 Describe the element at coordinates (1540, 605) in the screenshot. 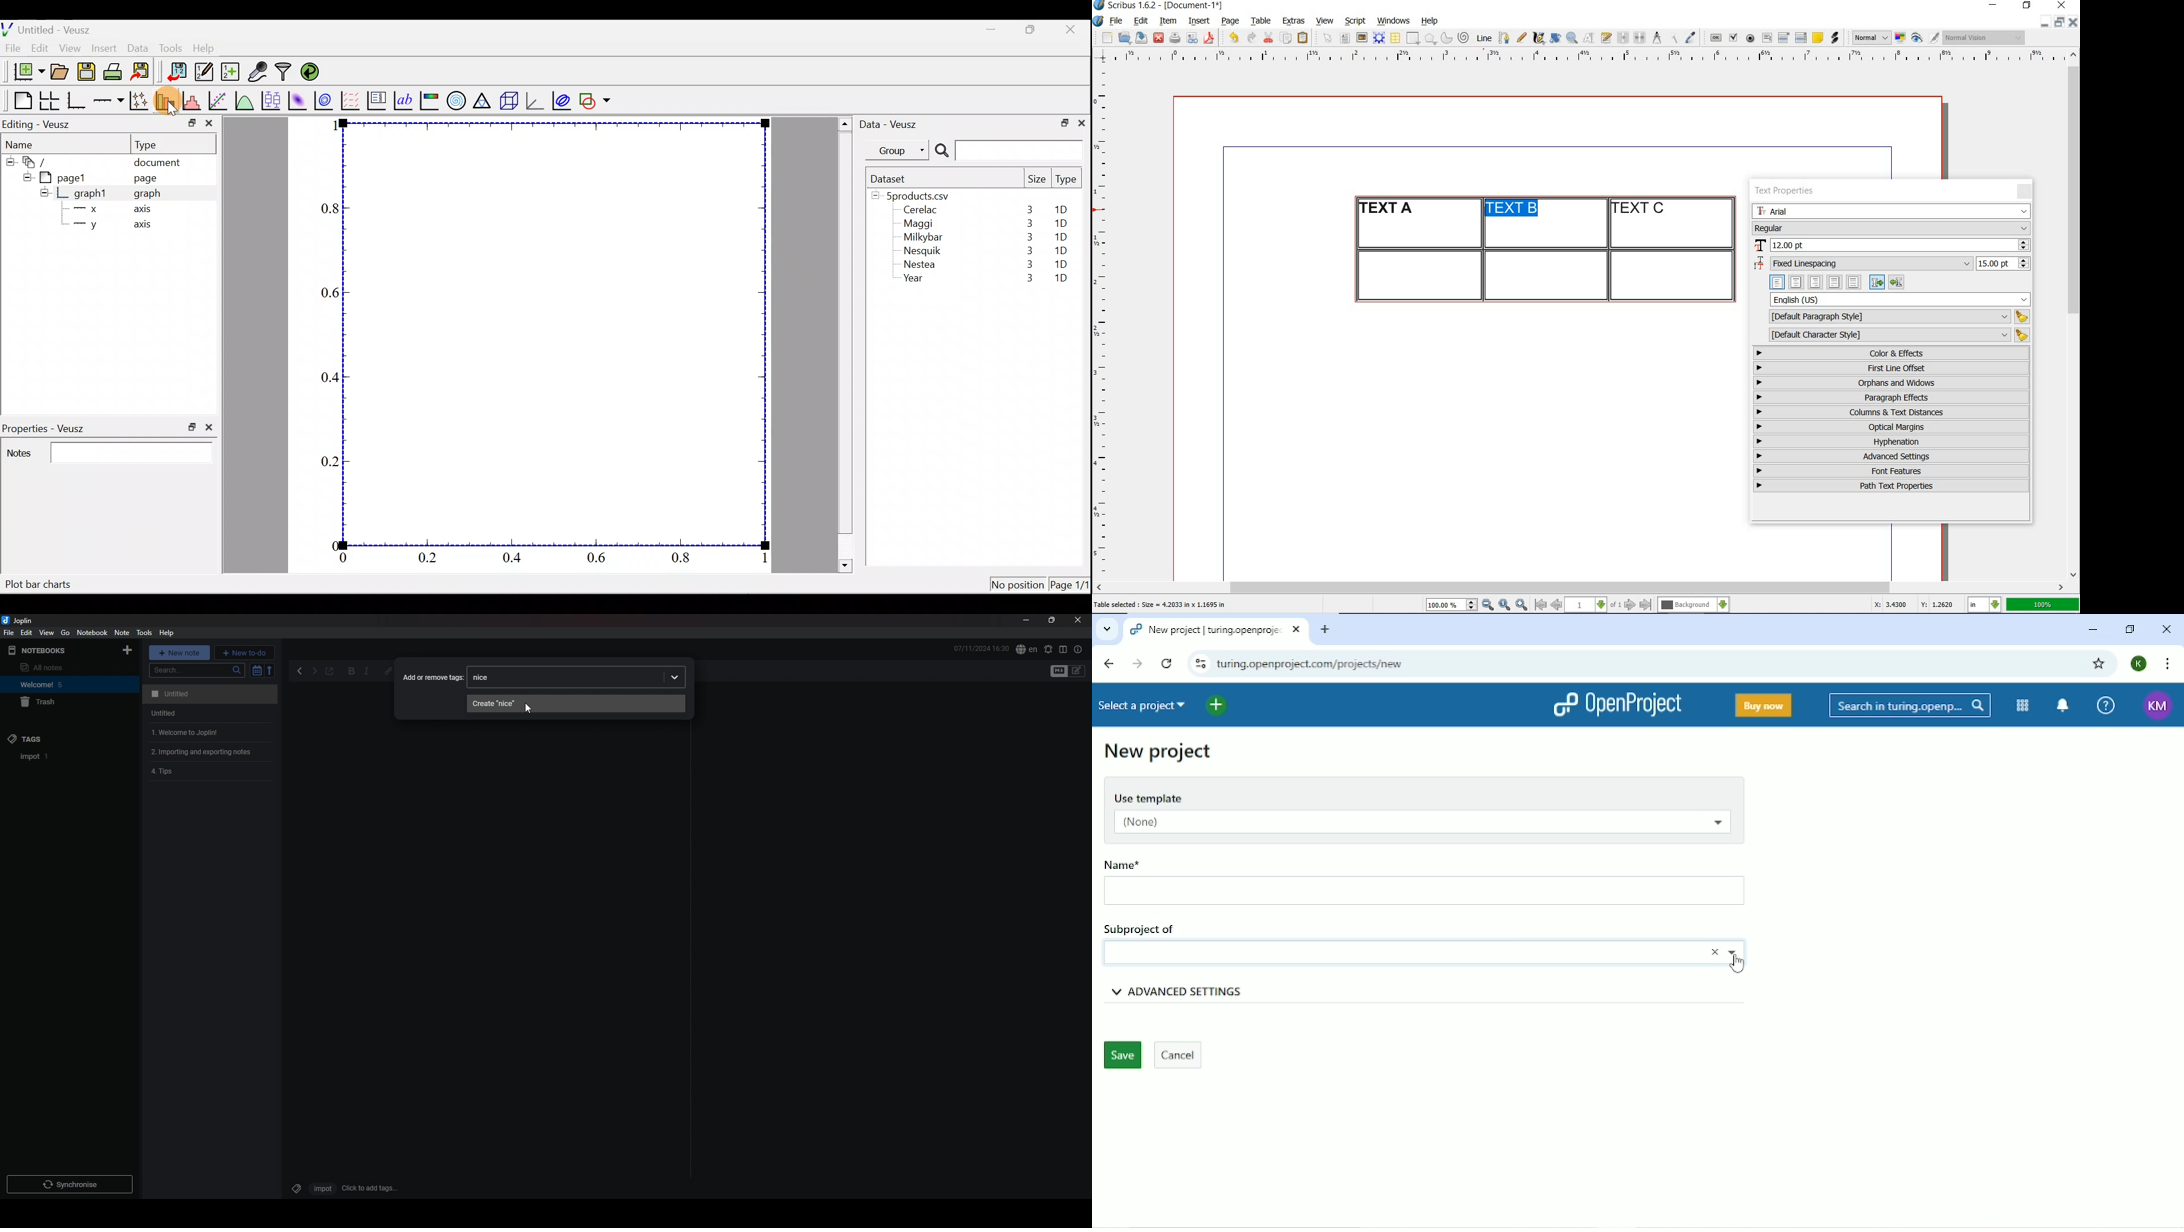

I see `go to first page` at that location.